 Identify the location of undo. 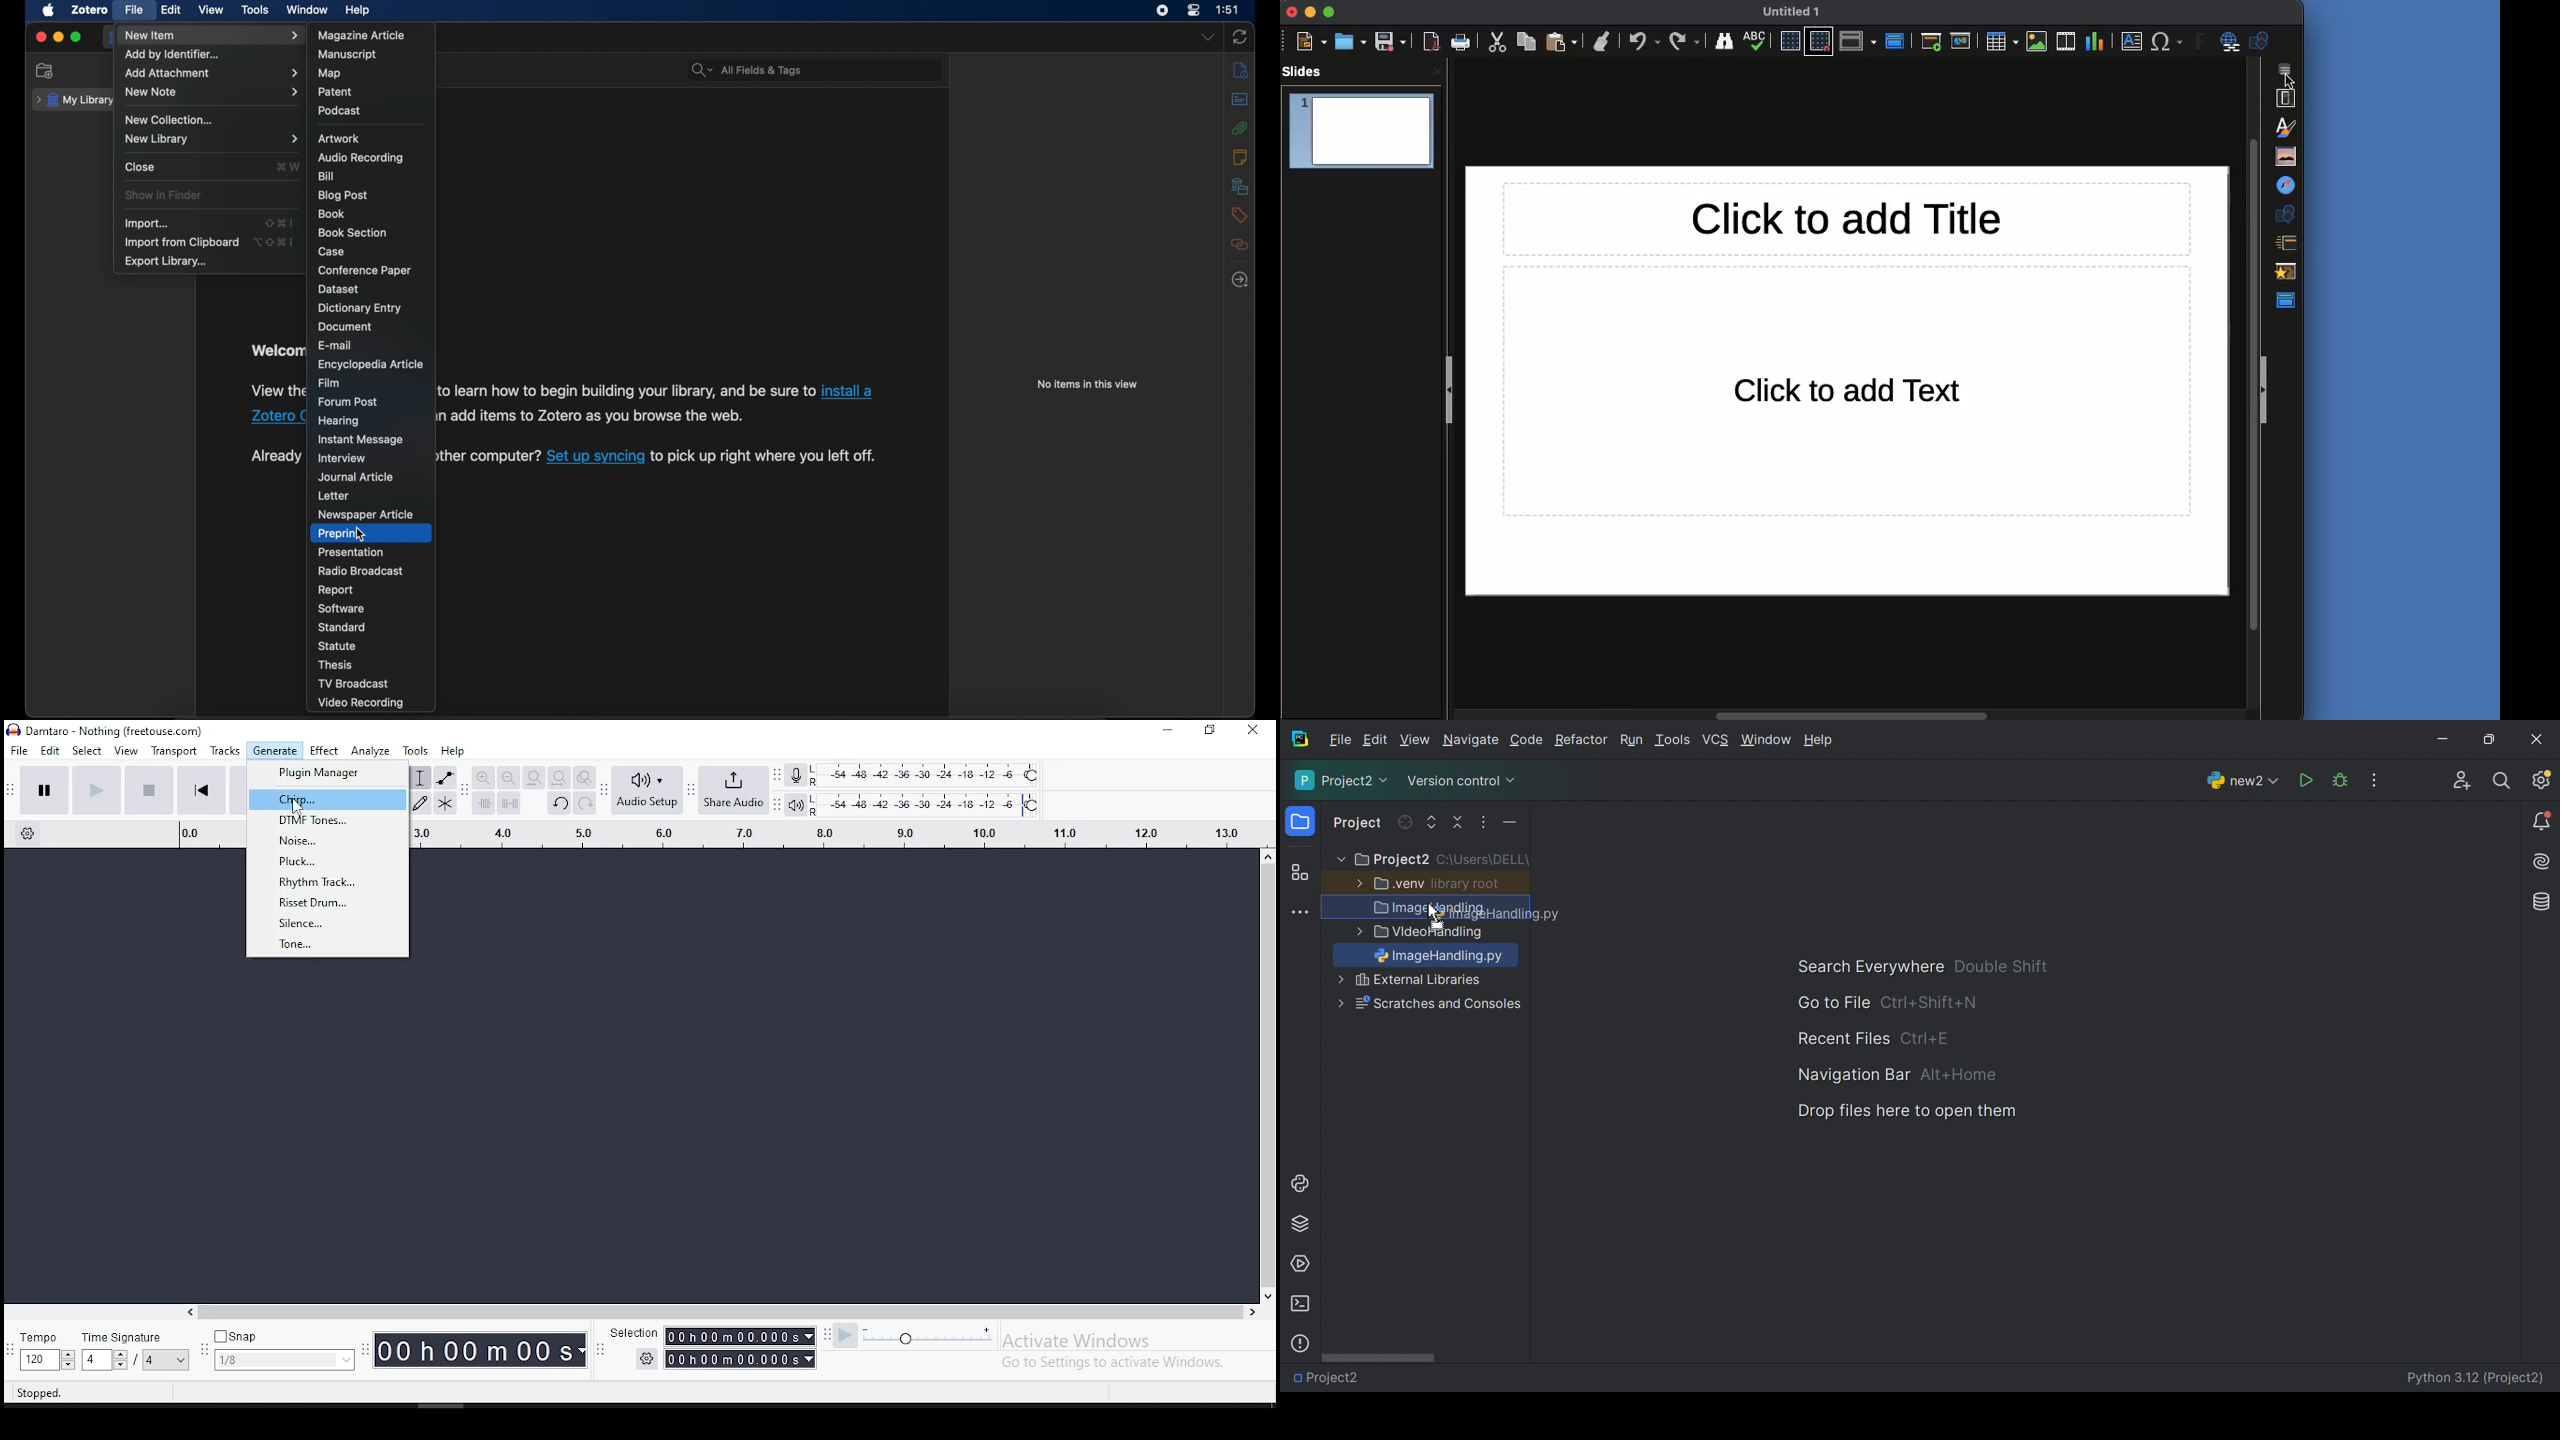
(558, 802).